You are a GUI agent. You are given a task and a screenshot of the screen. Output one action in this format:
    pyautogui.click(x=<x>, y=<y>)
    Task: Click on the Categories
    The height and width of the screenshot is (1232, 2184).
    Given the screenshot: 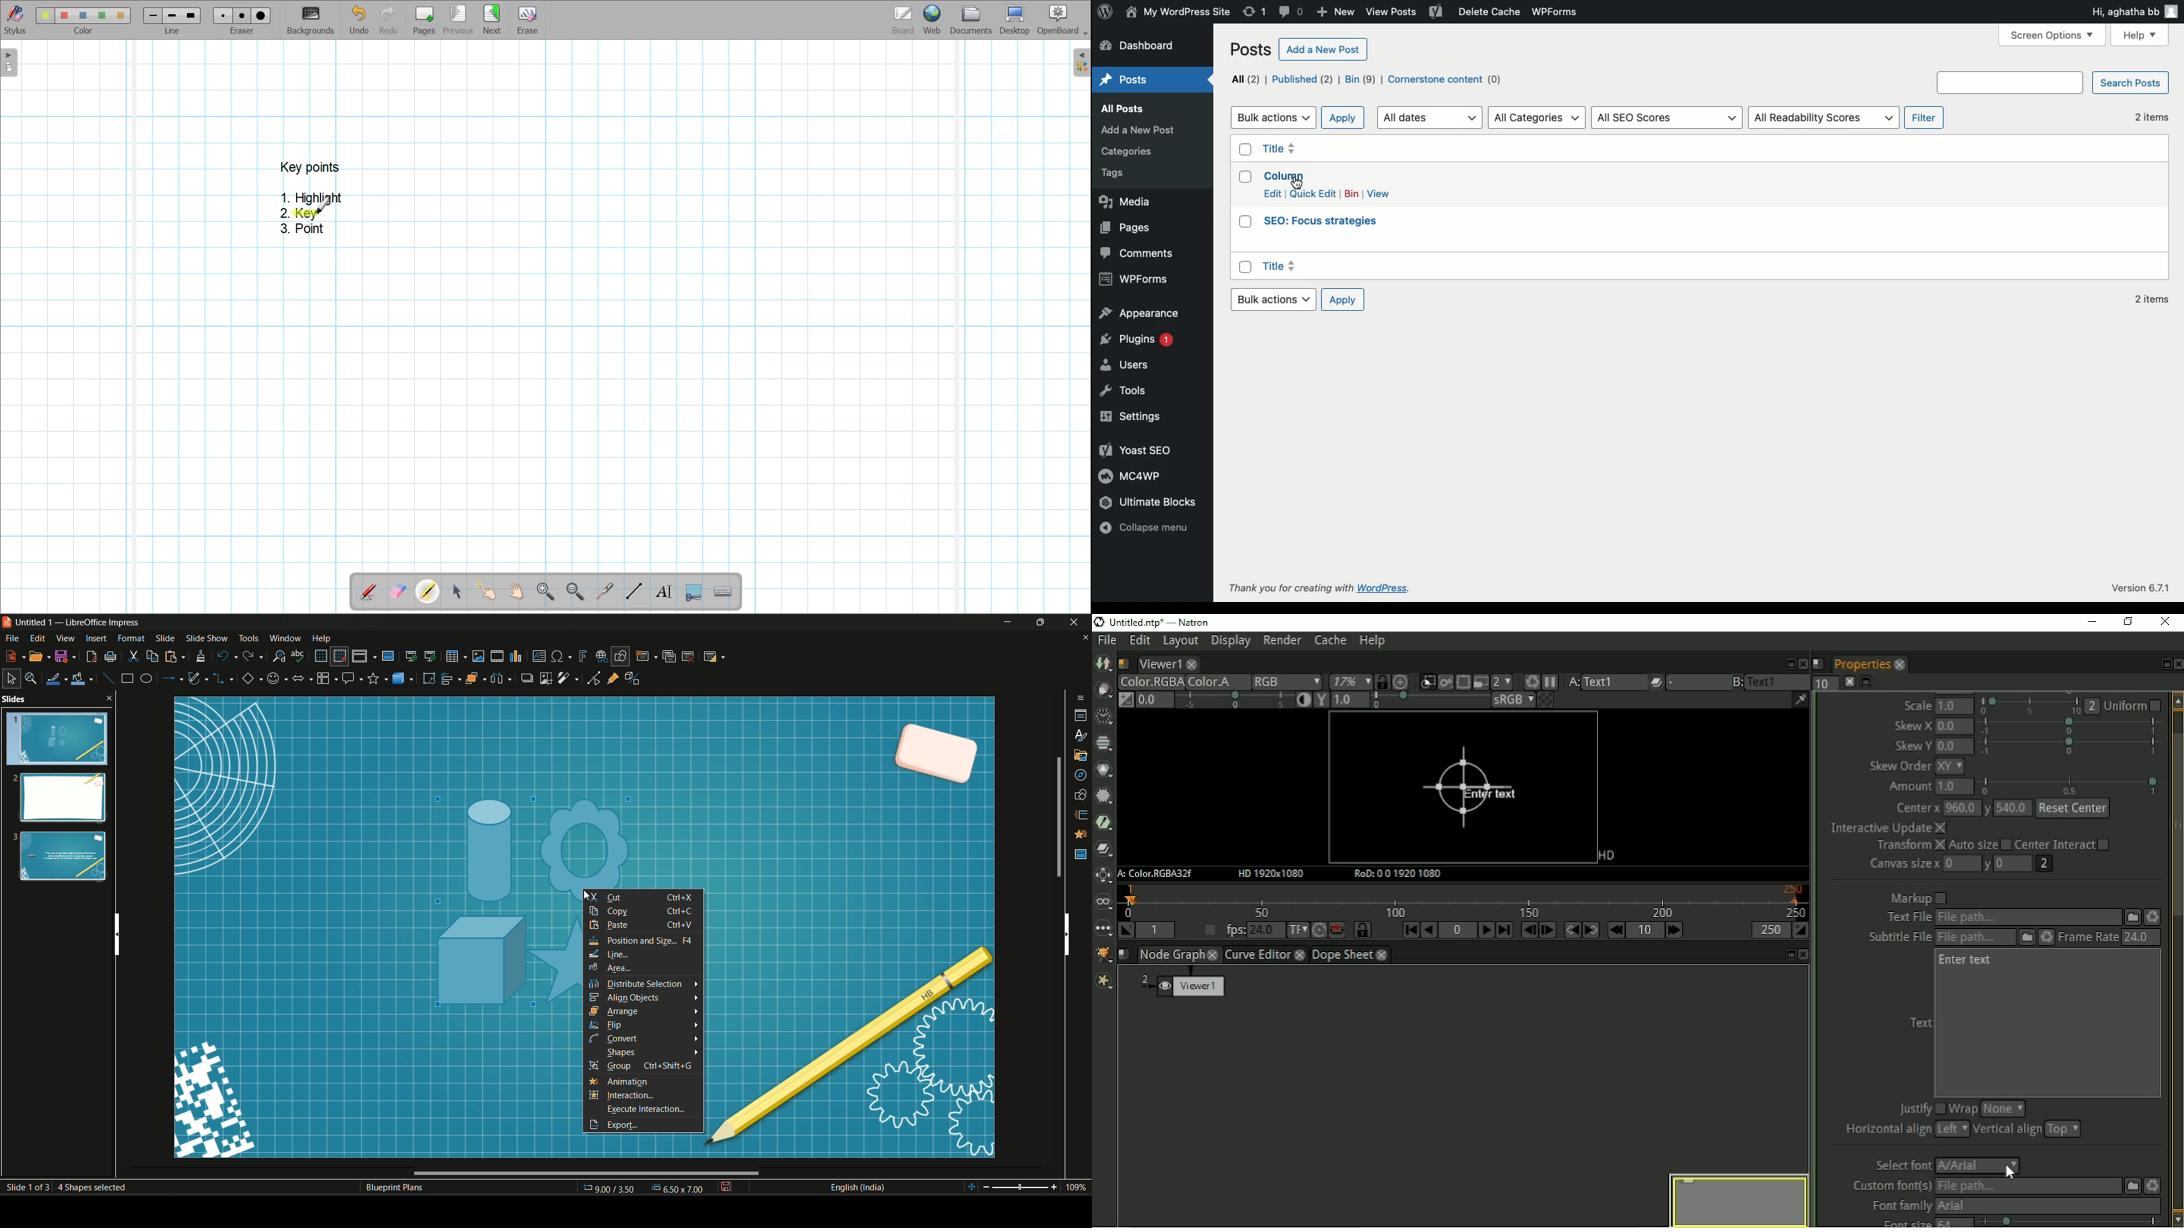 What is the action you would take?
    pyautogui.click(x=1147, y=152)
    